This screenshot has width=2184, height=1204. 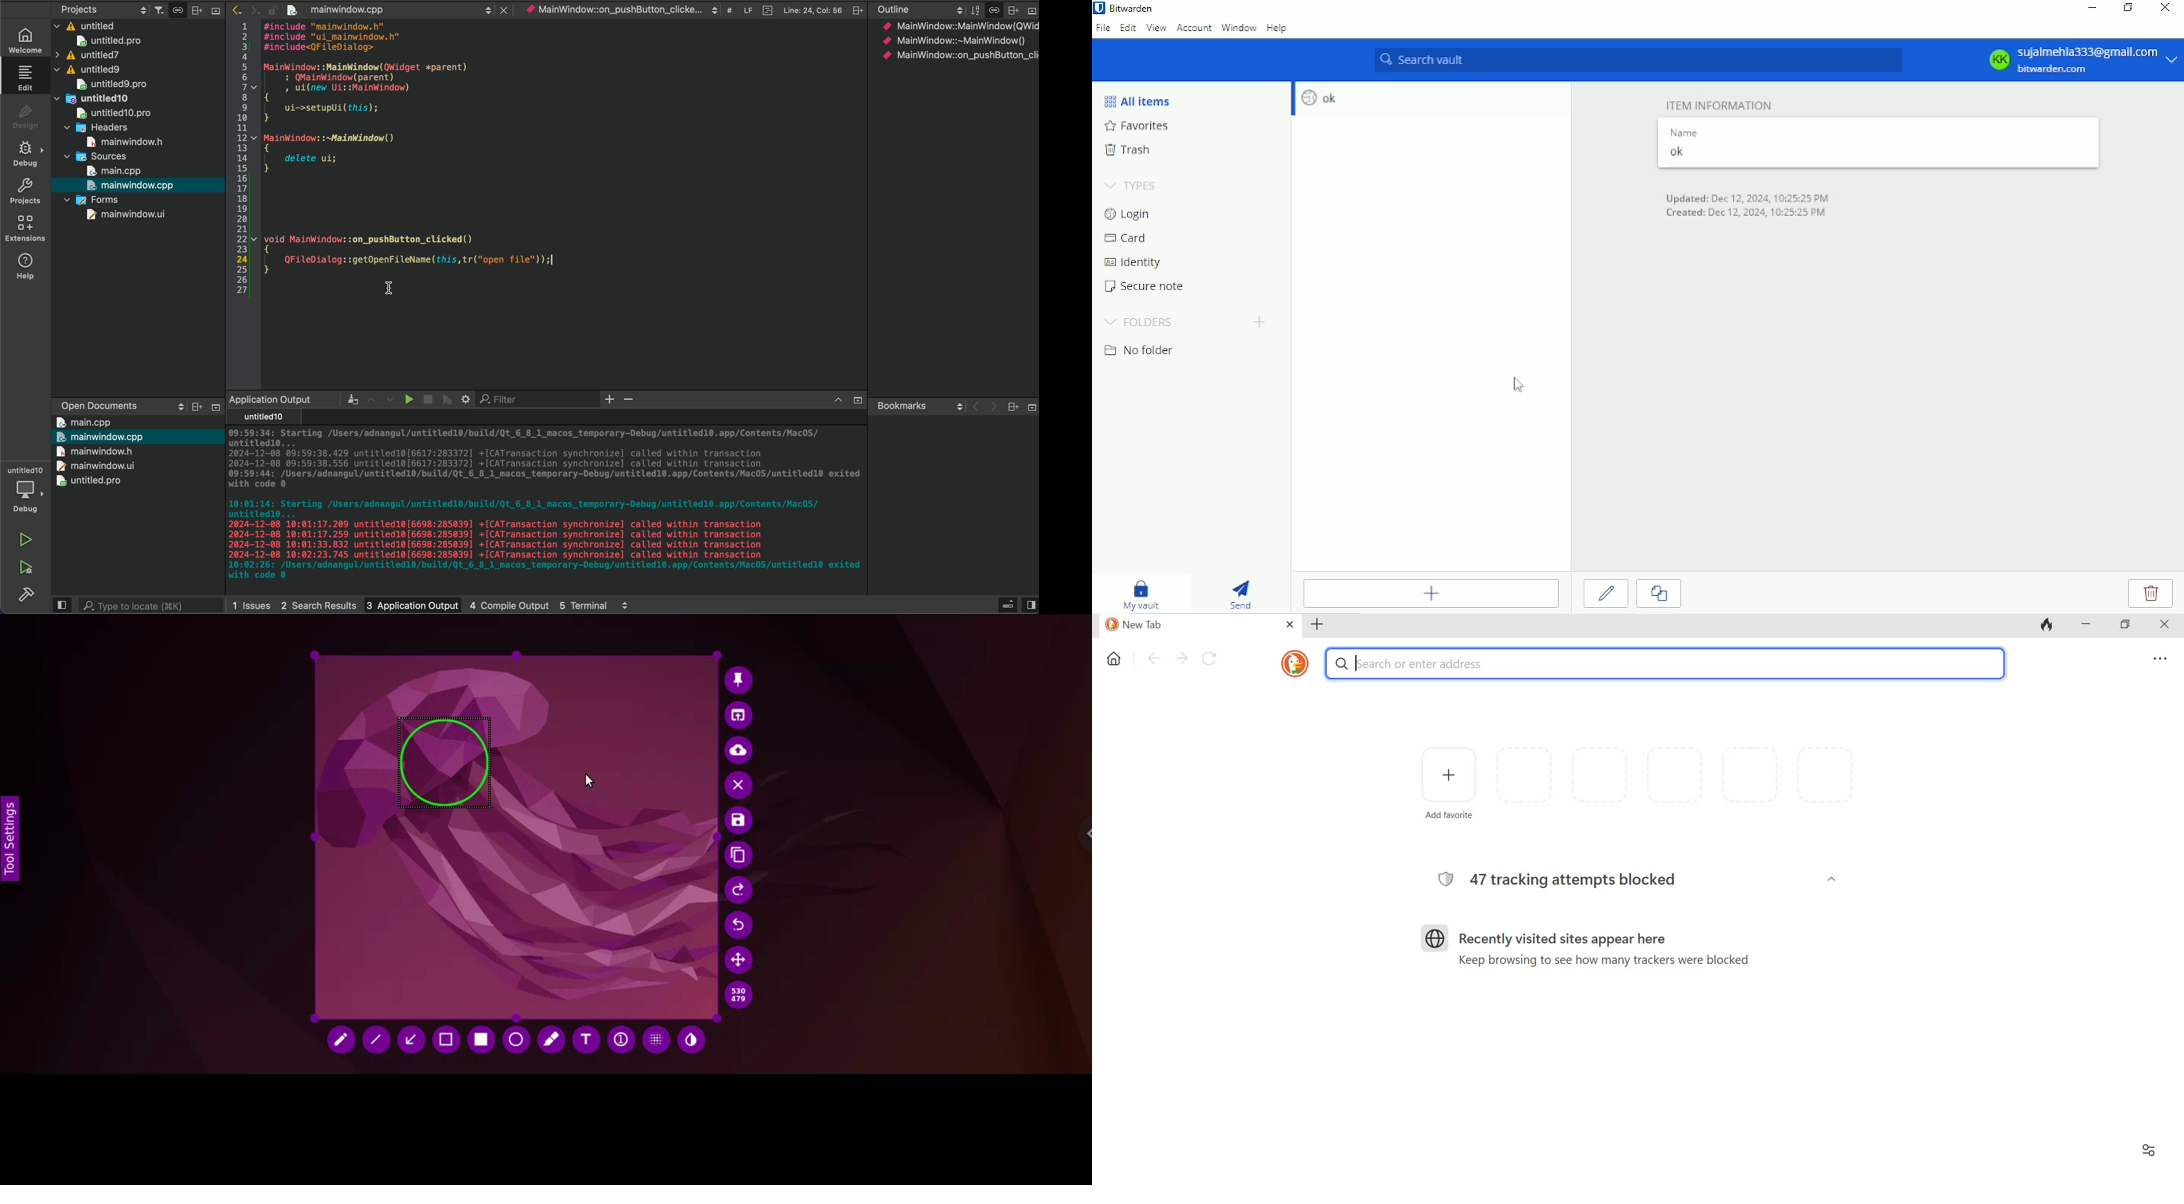 What do you see at coordinates (1012, 10) in the screenshot?
I see `` at bounding box center [1012, 10].